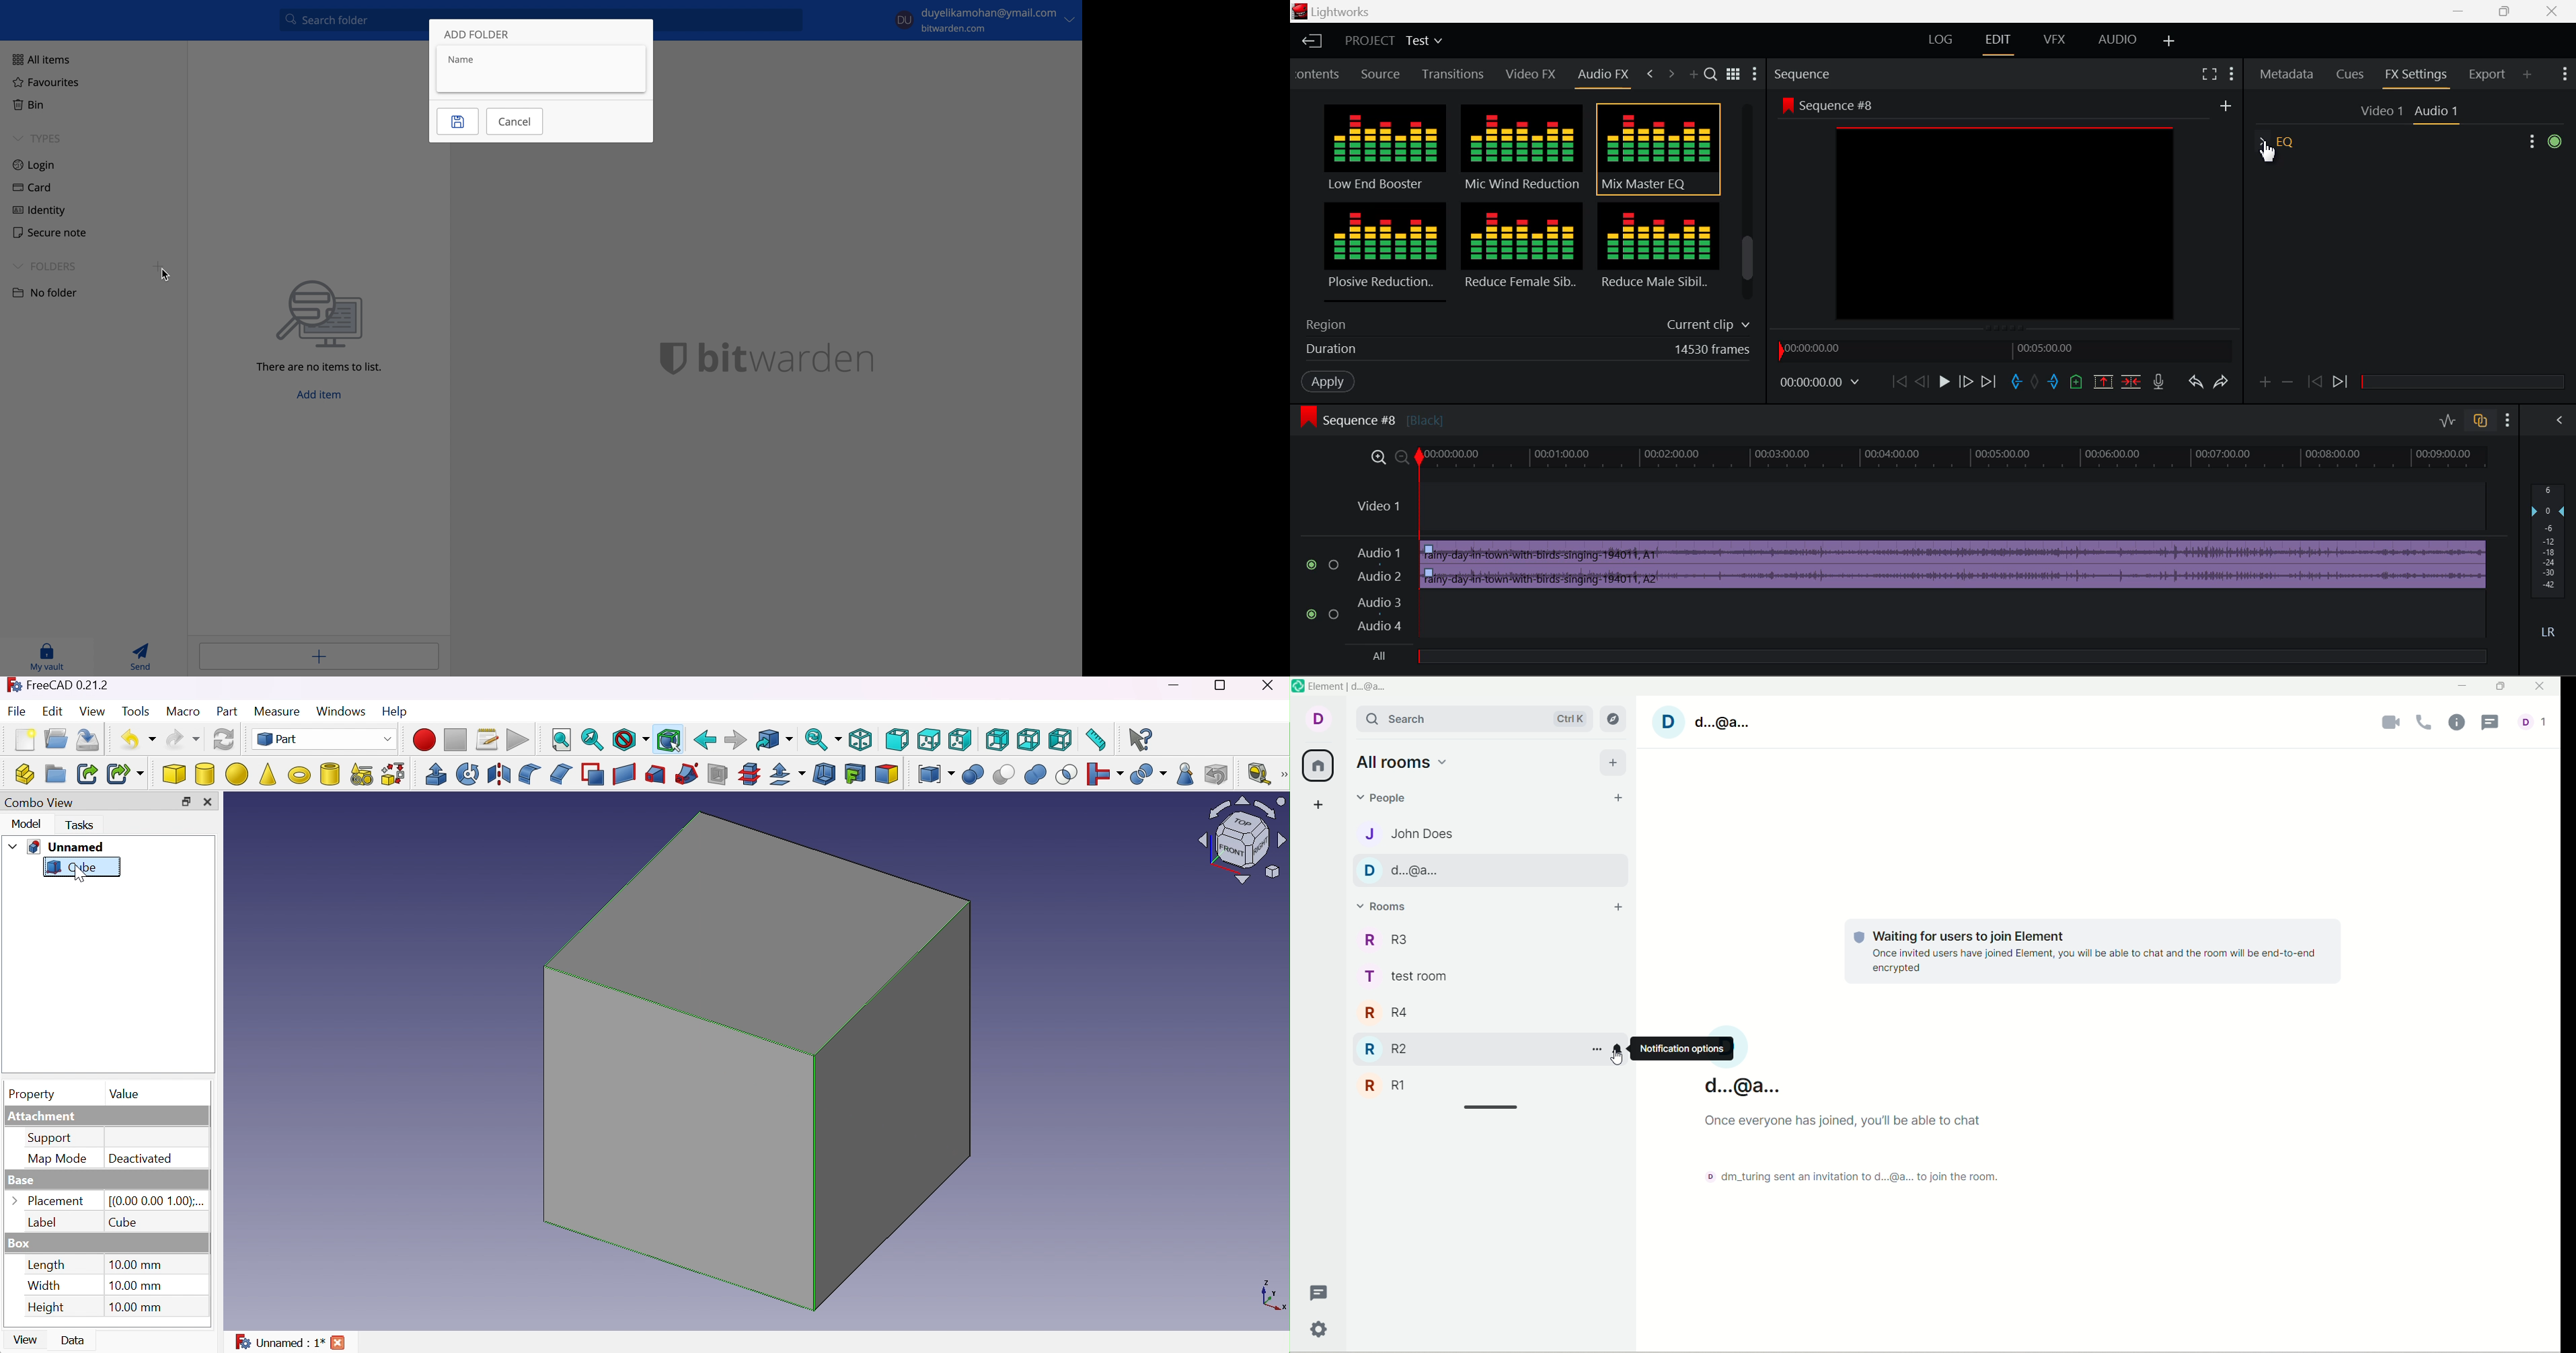 Image resolution: width=2576 pixels, height=1372 pixels. Describe the element at coordinates (2019, 382) in the screenshot. I see `Mark In` at that location.